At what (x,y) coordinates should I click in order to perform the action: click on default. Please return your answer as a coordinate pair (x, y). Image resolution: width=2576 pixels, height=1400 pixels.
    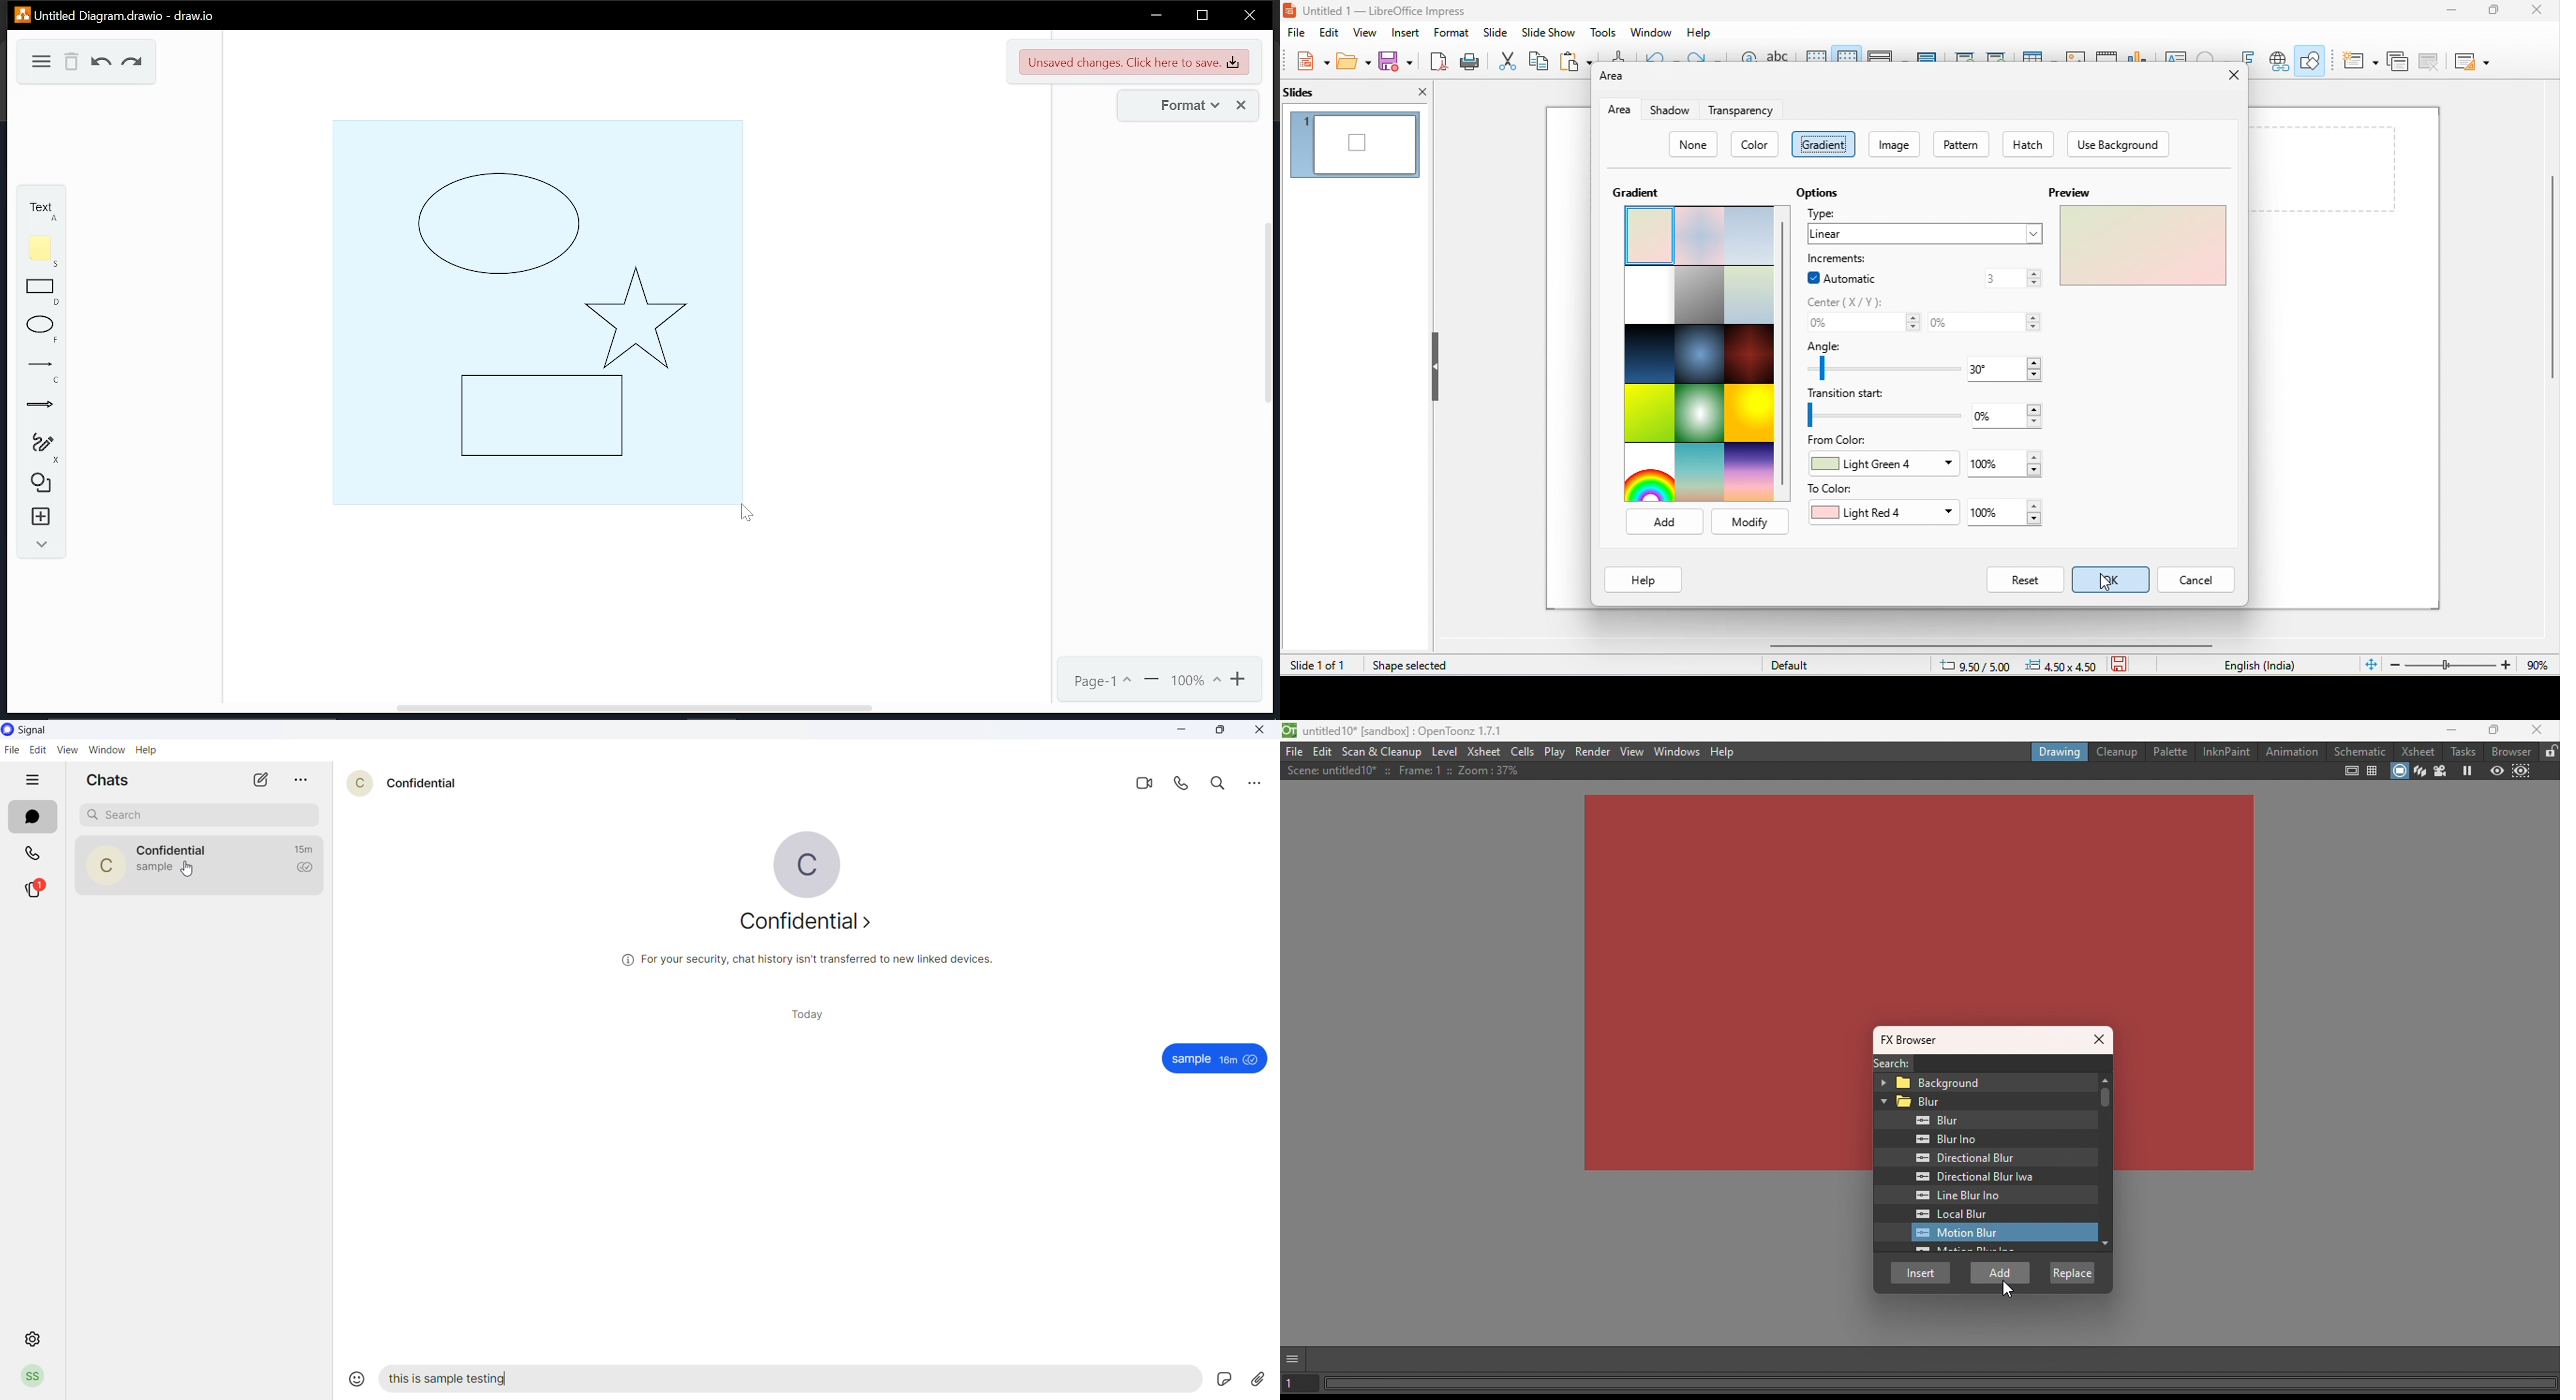
    Looking at the image, I should click on (1798, 665).